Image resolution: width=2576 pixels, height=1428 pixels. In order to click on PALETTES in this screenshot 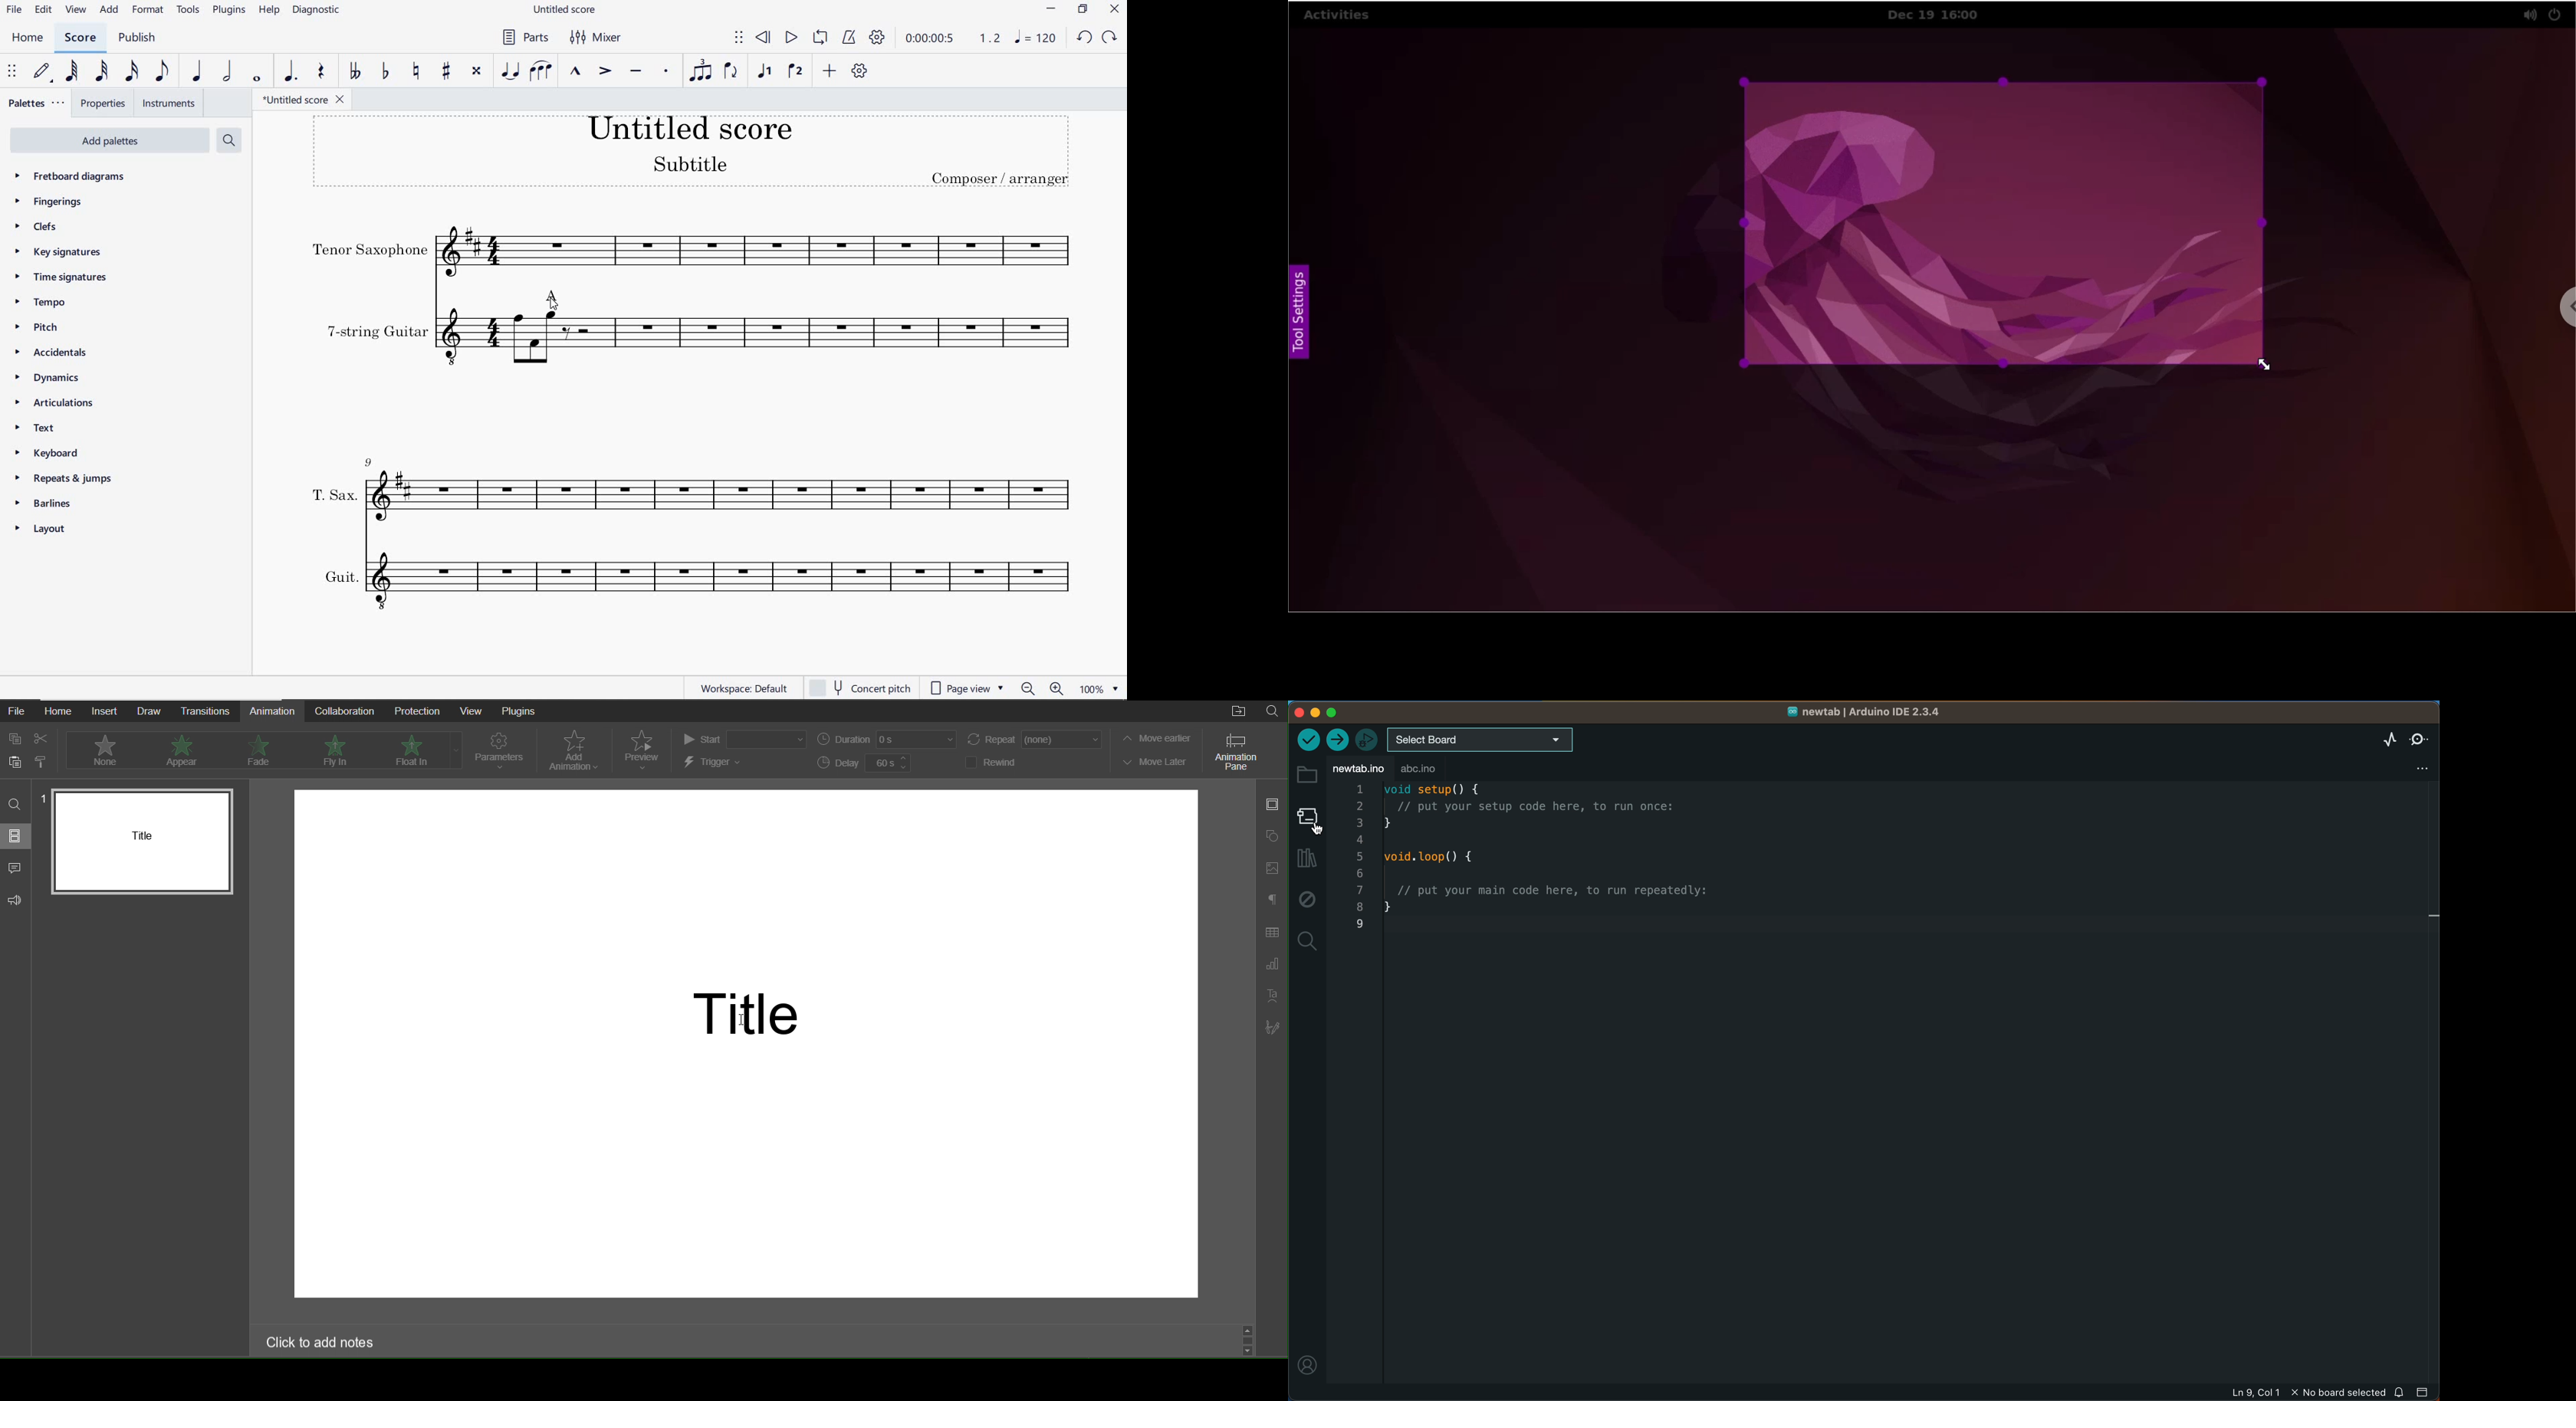, I will do `click(36, 103)`.